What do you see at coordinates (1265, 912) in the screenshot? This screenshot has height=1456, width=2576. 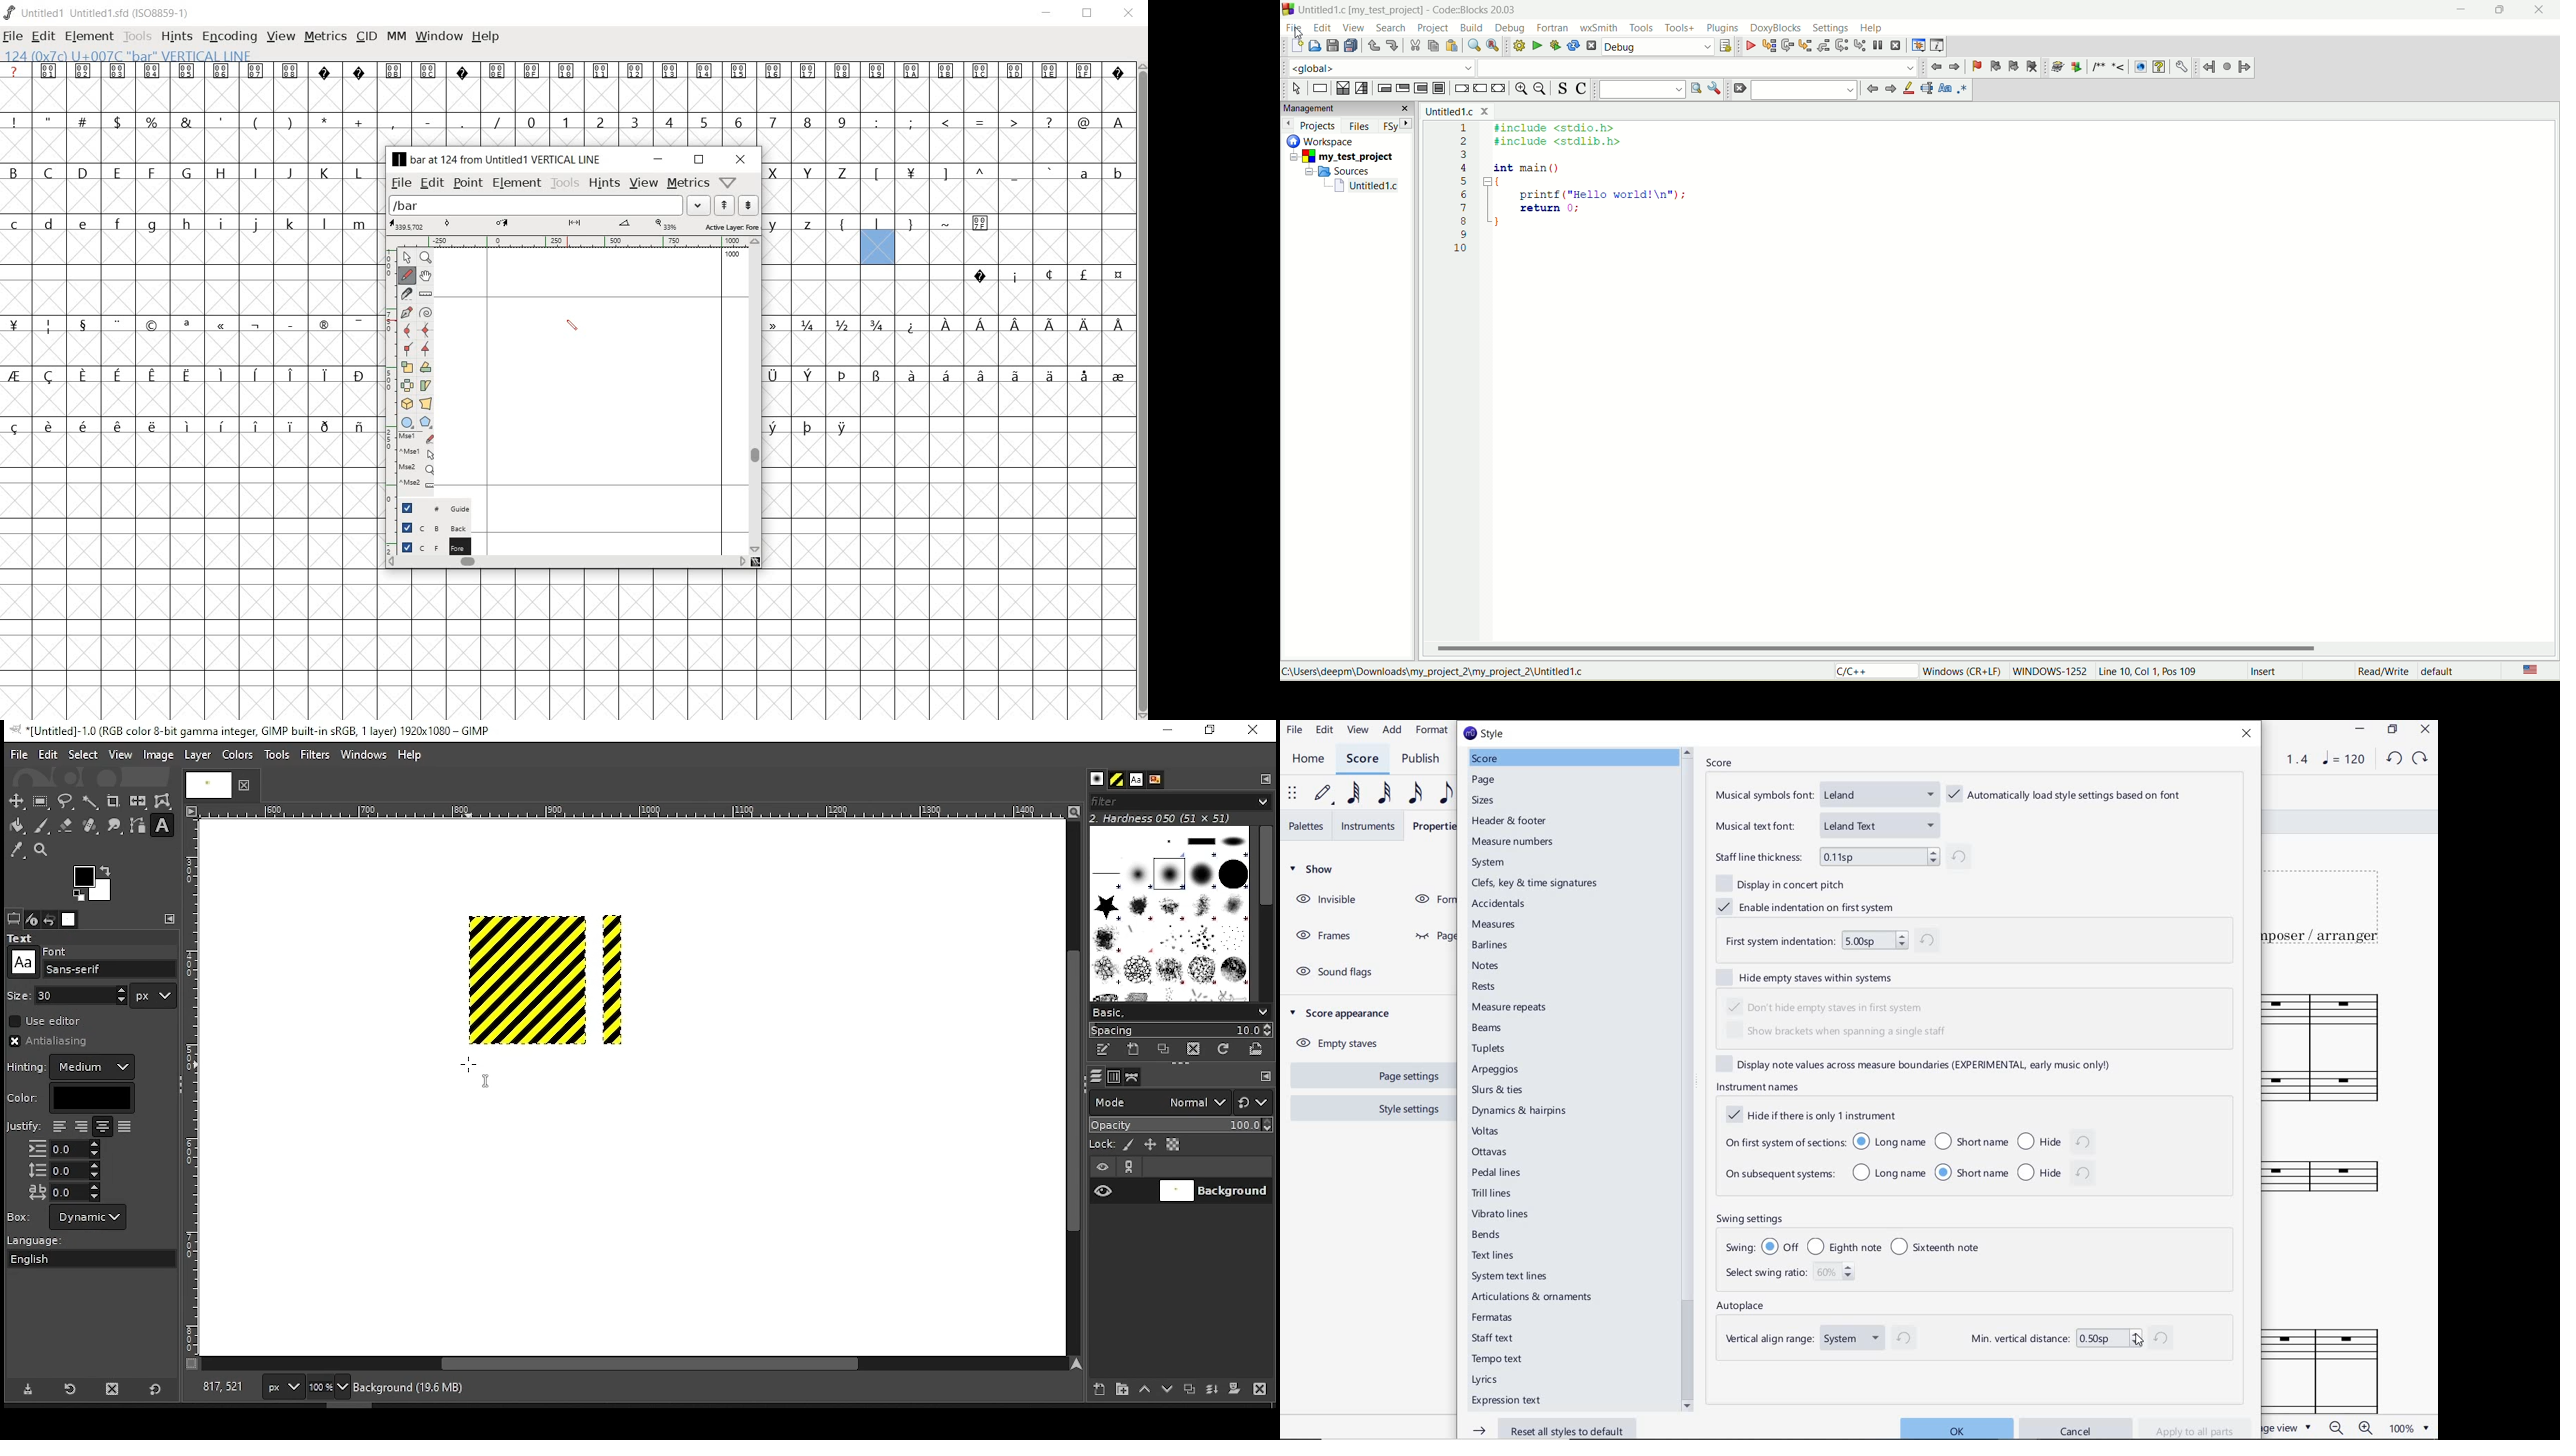 I see `scroll bar` at bounding box center [1265, 912].